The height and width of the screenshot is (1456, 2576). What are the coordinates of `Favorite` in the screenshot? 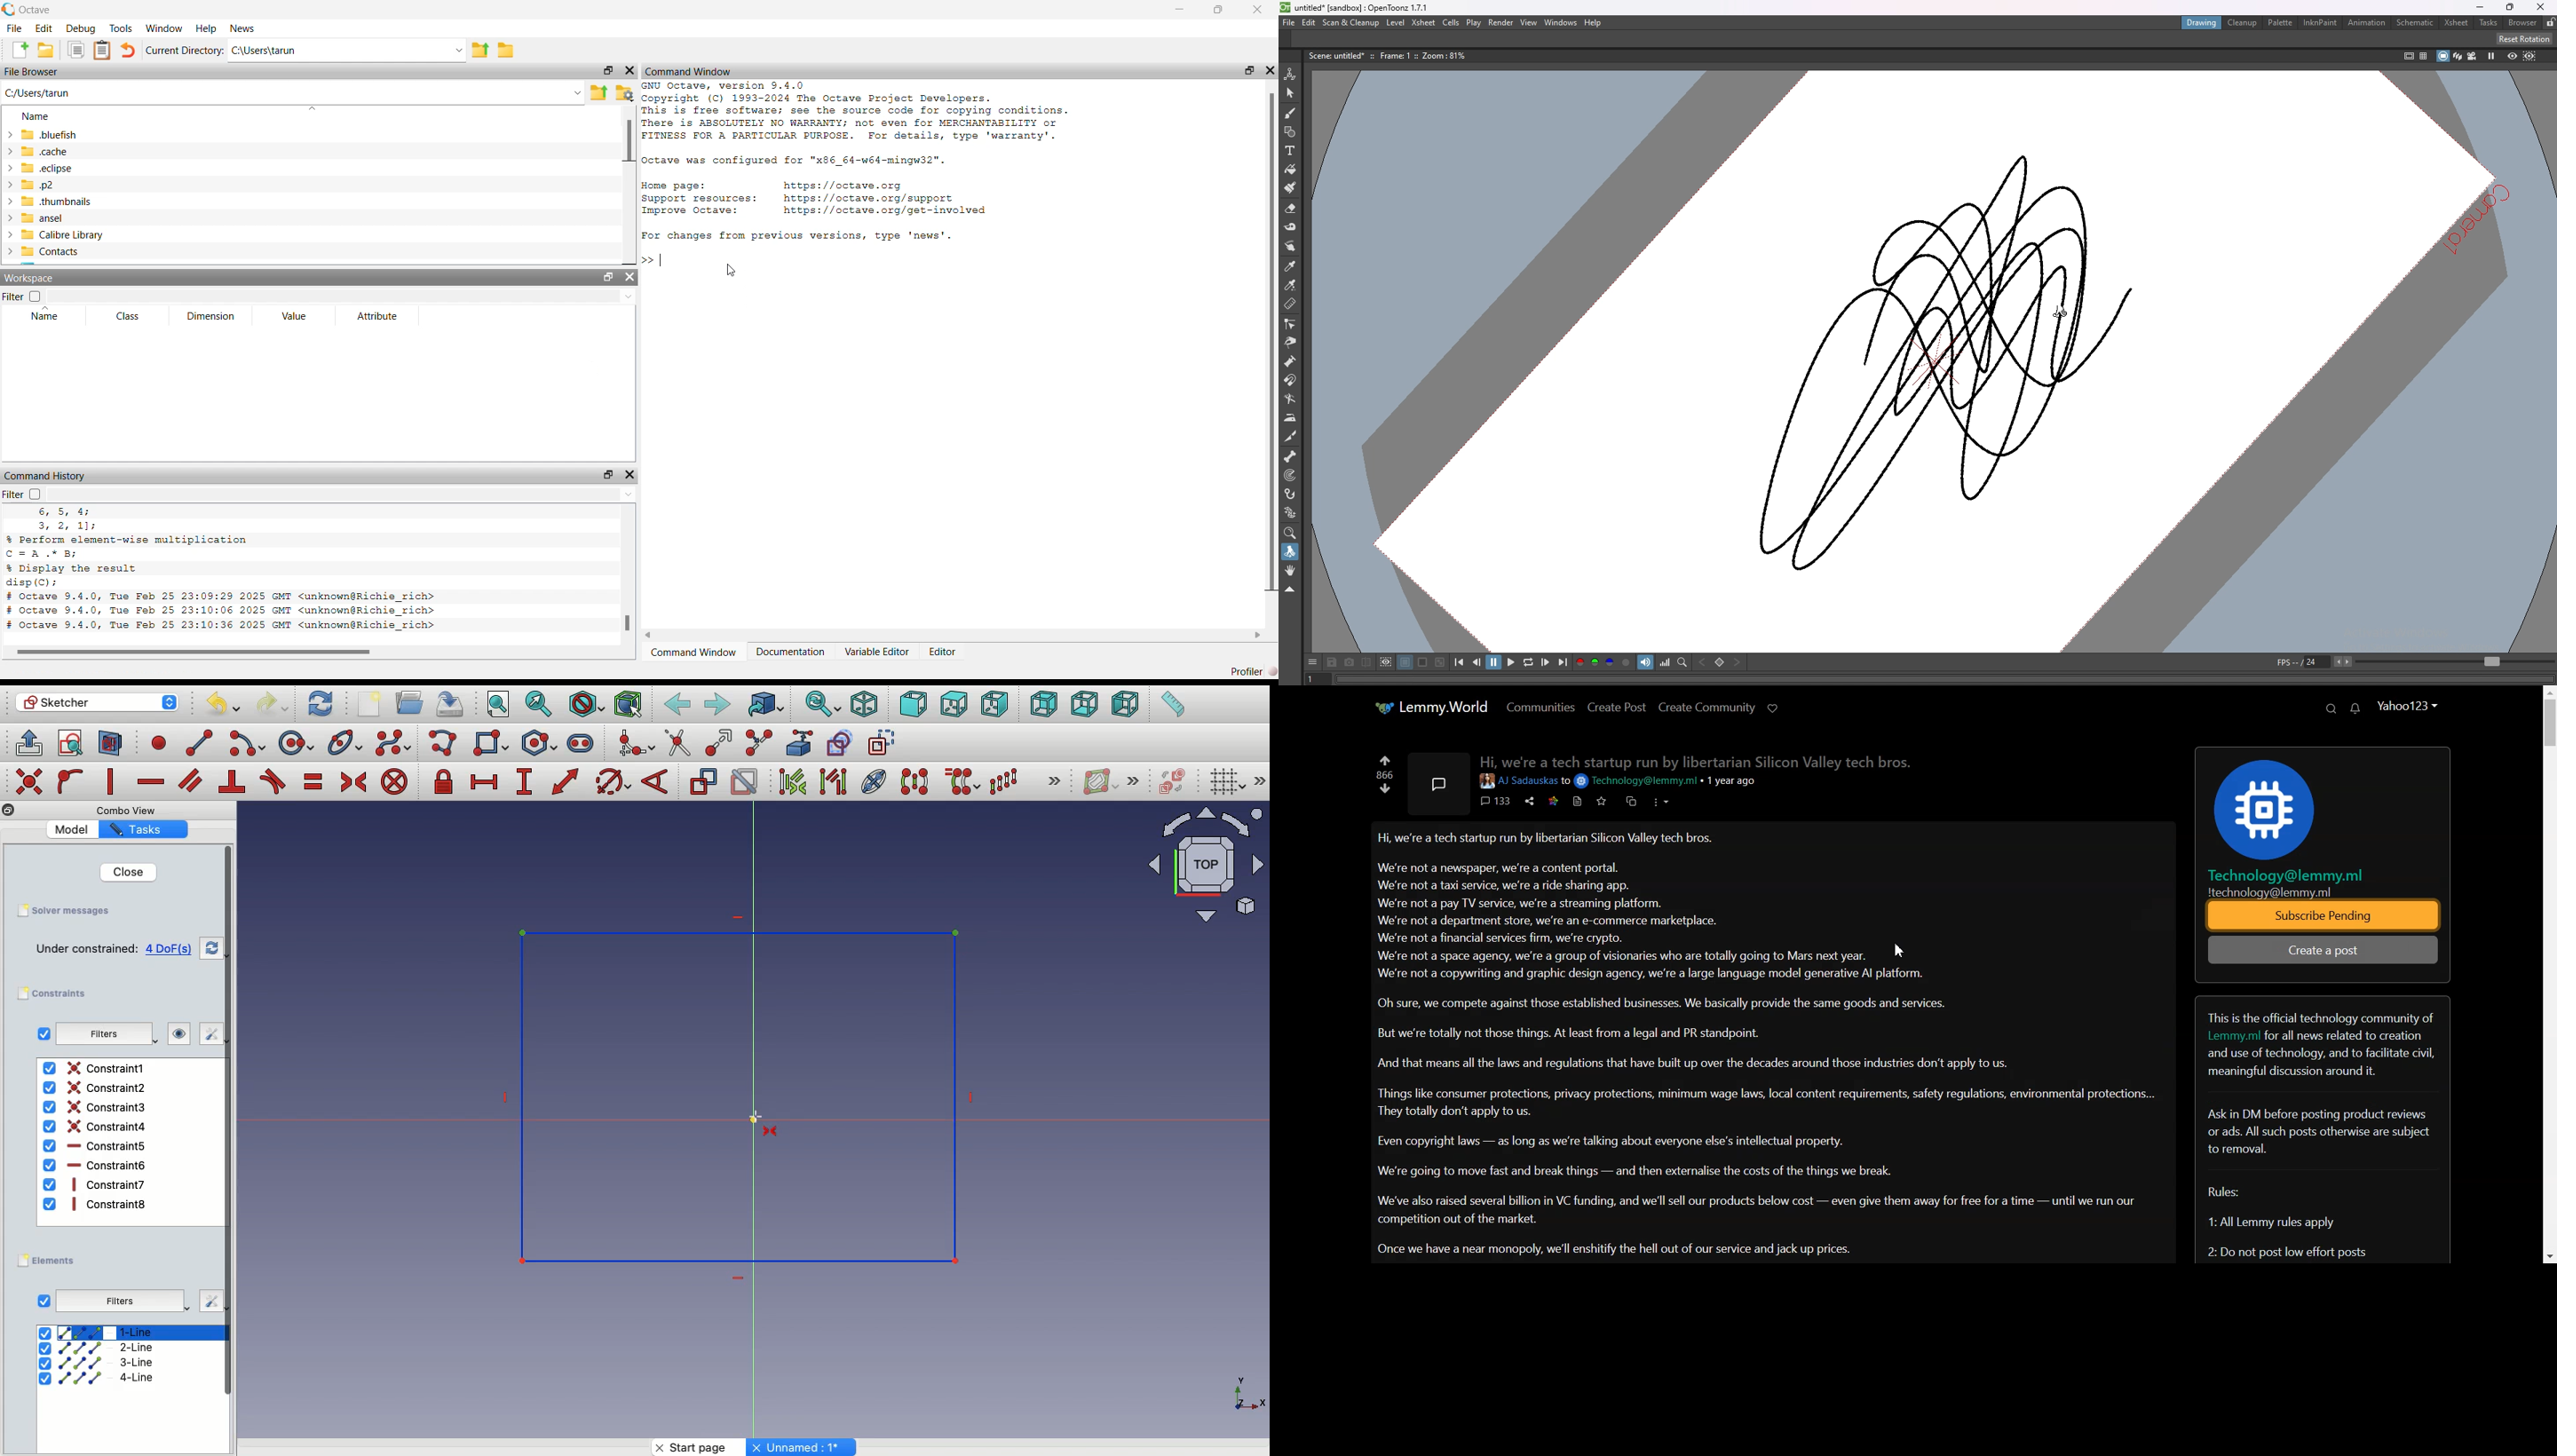 It's located at (1602, 802).